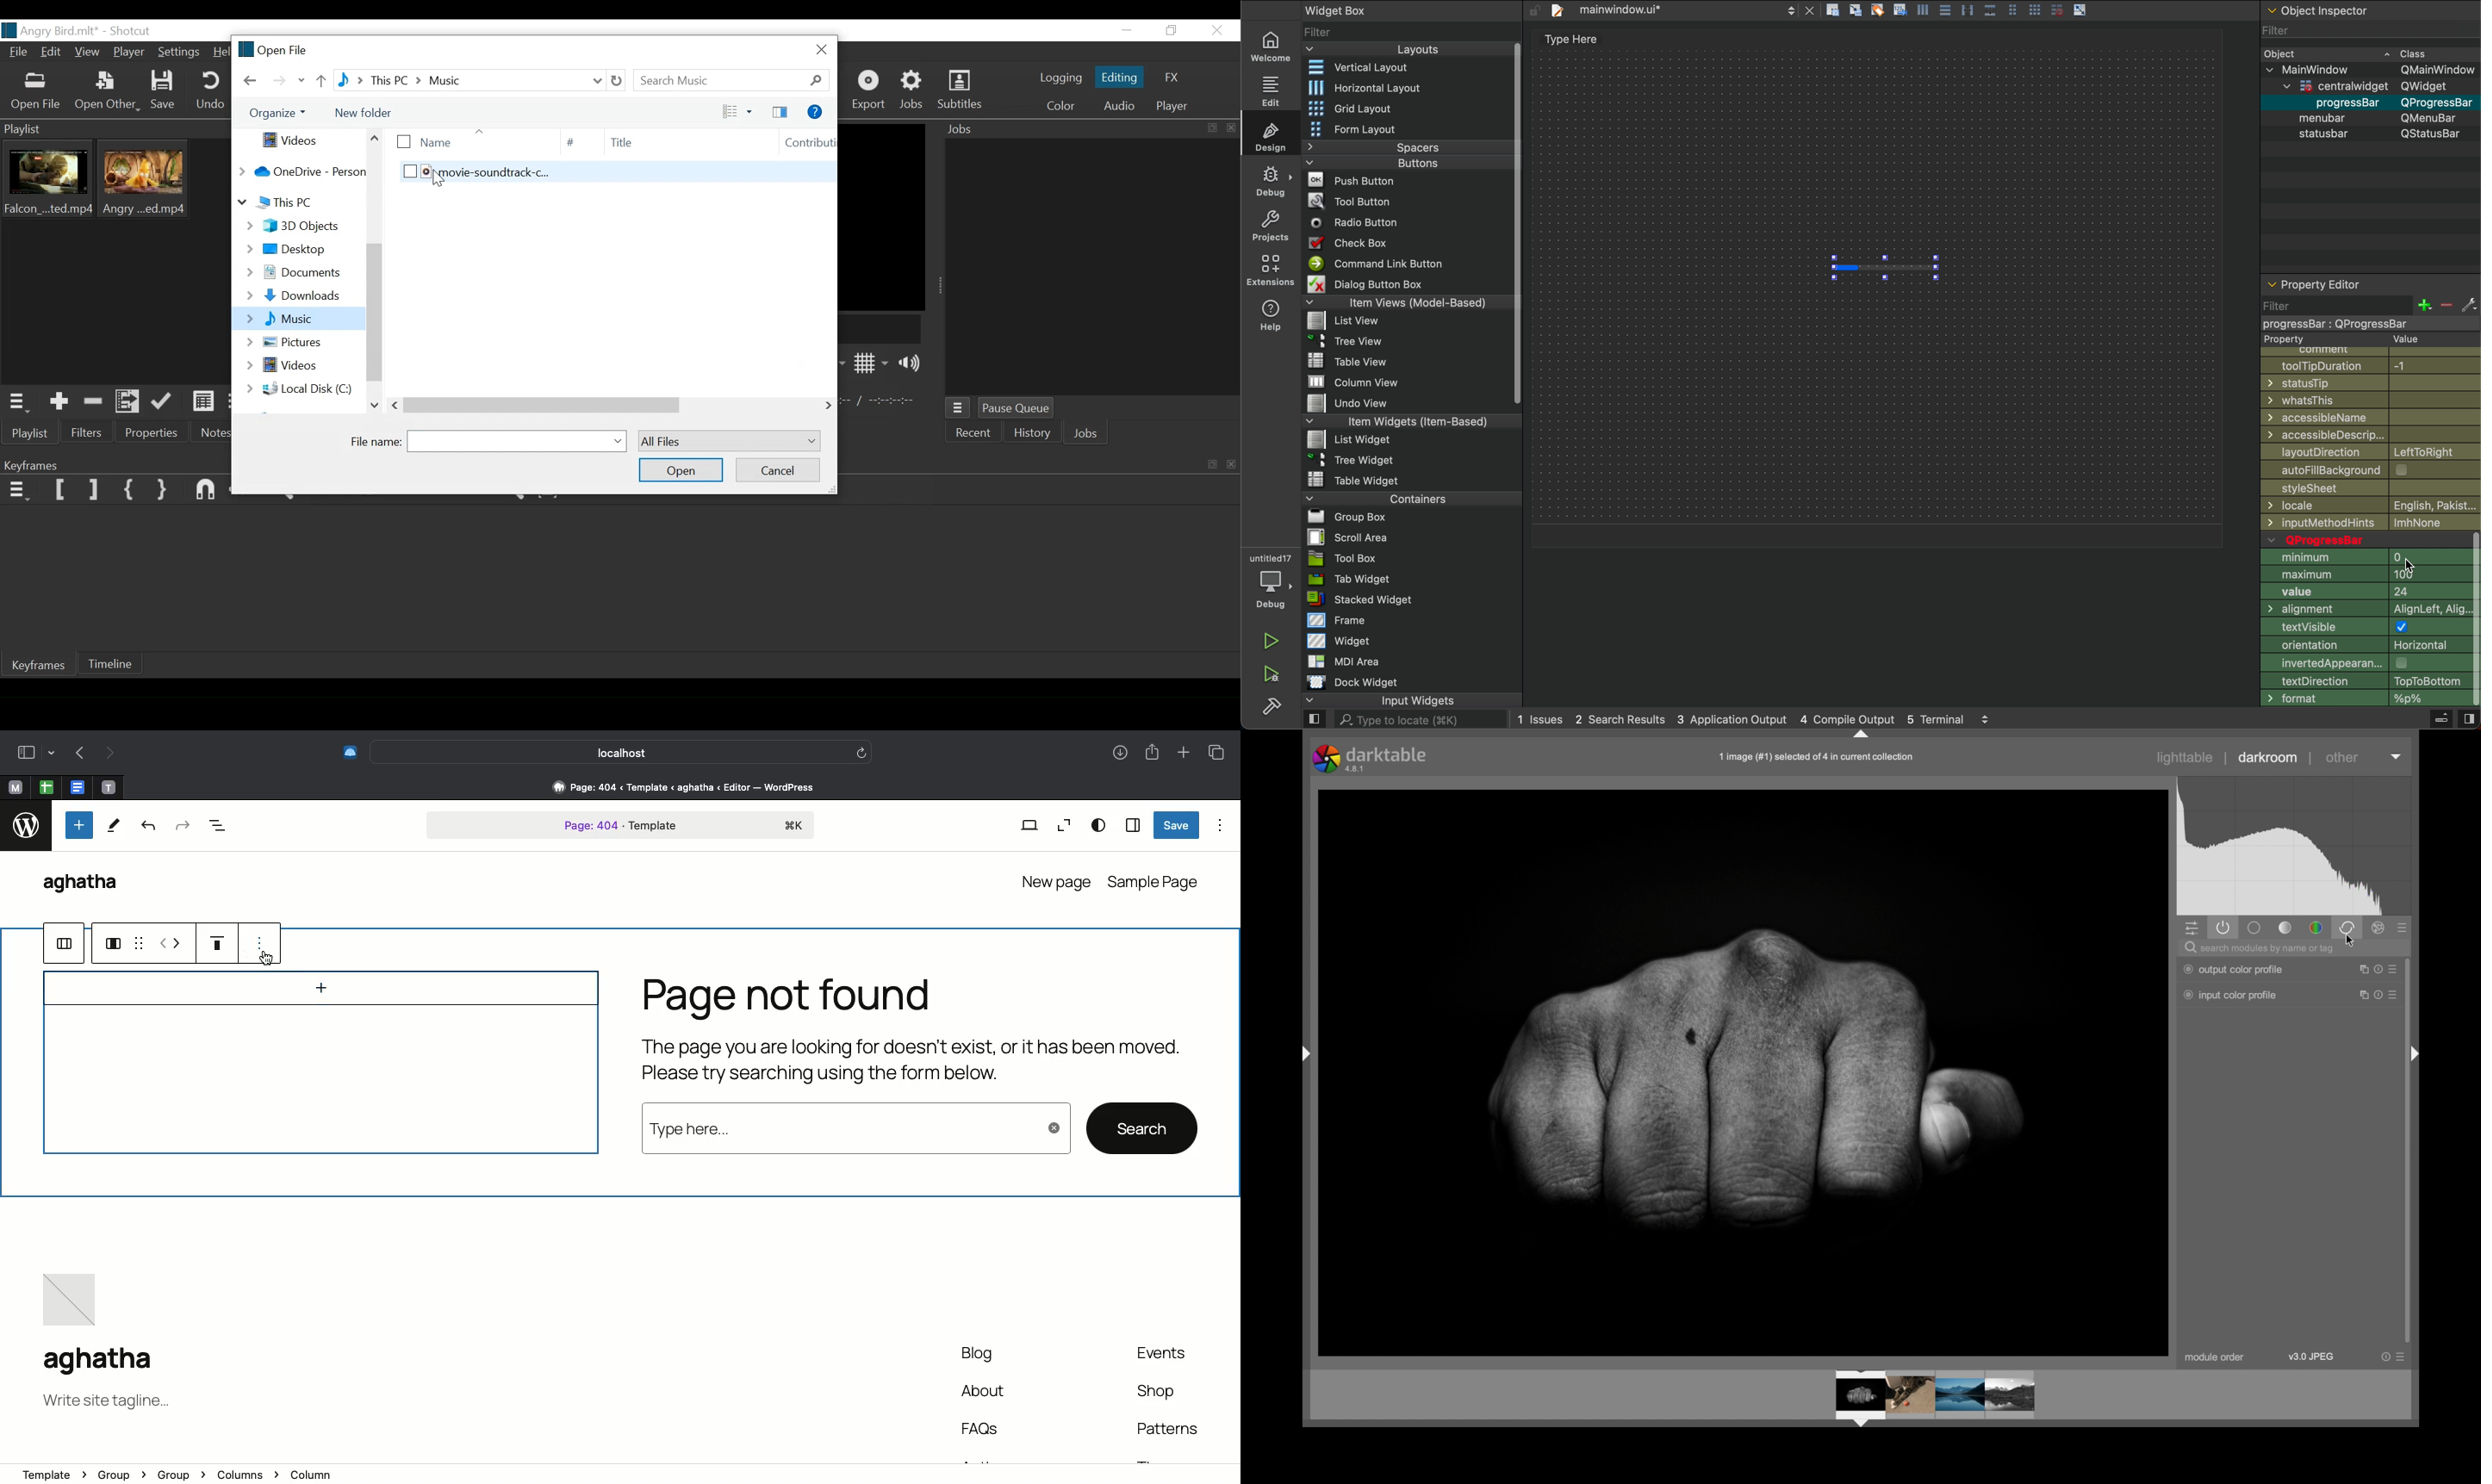  I want to click on sidebar, so click(778, 111).